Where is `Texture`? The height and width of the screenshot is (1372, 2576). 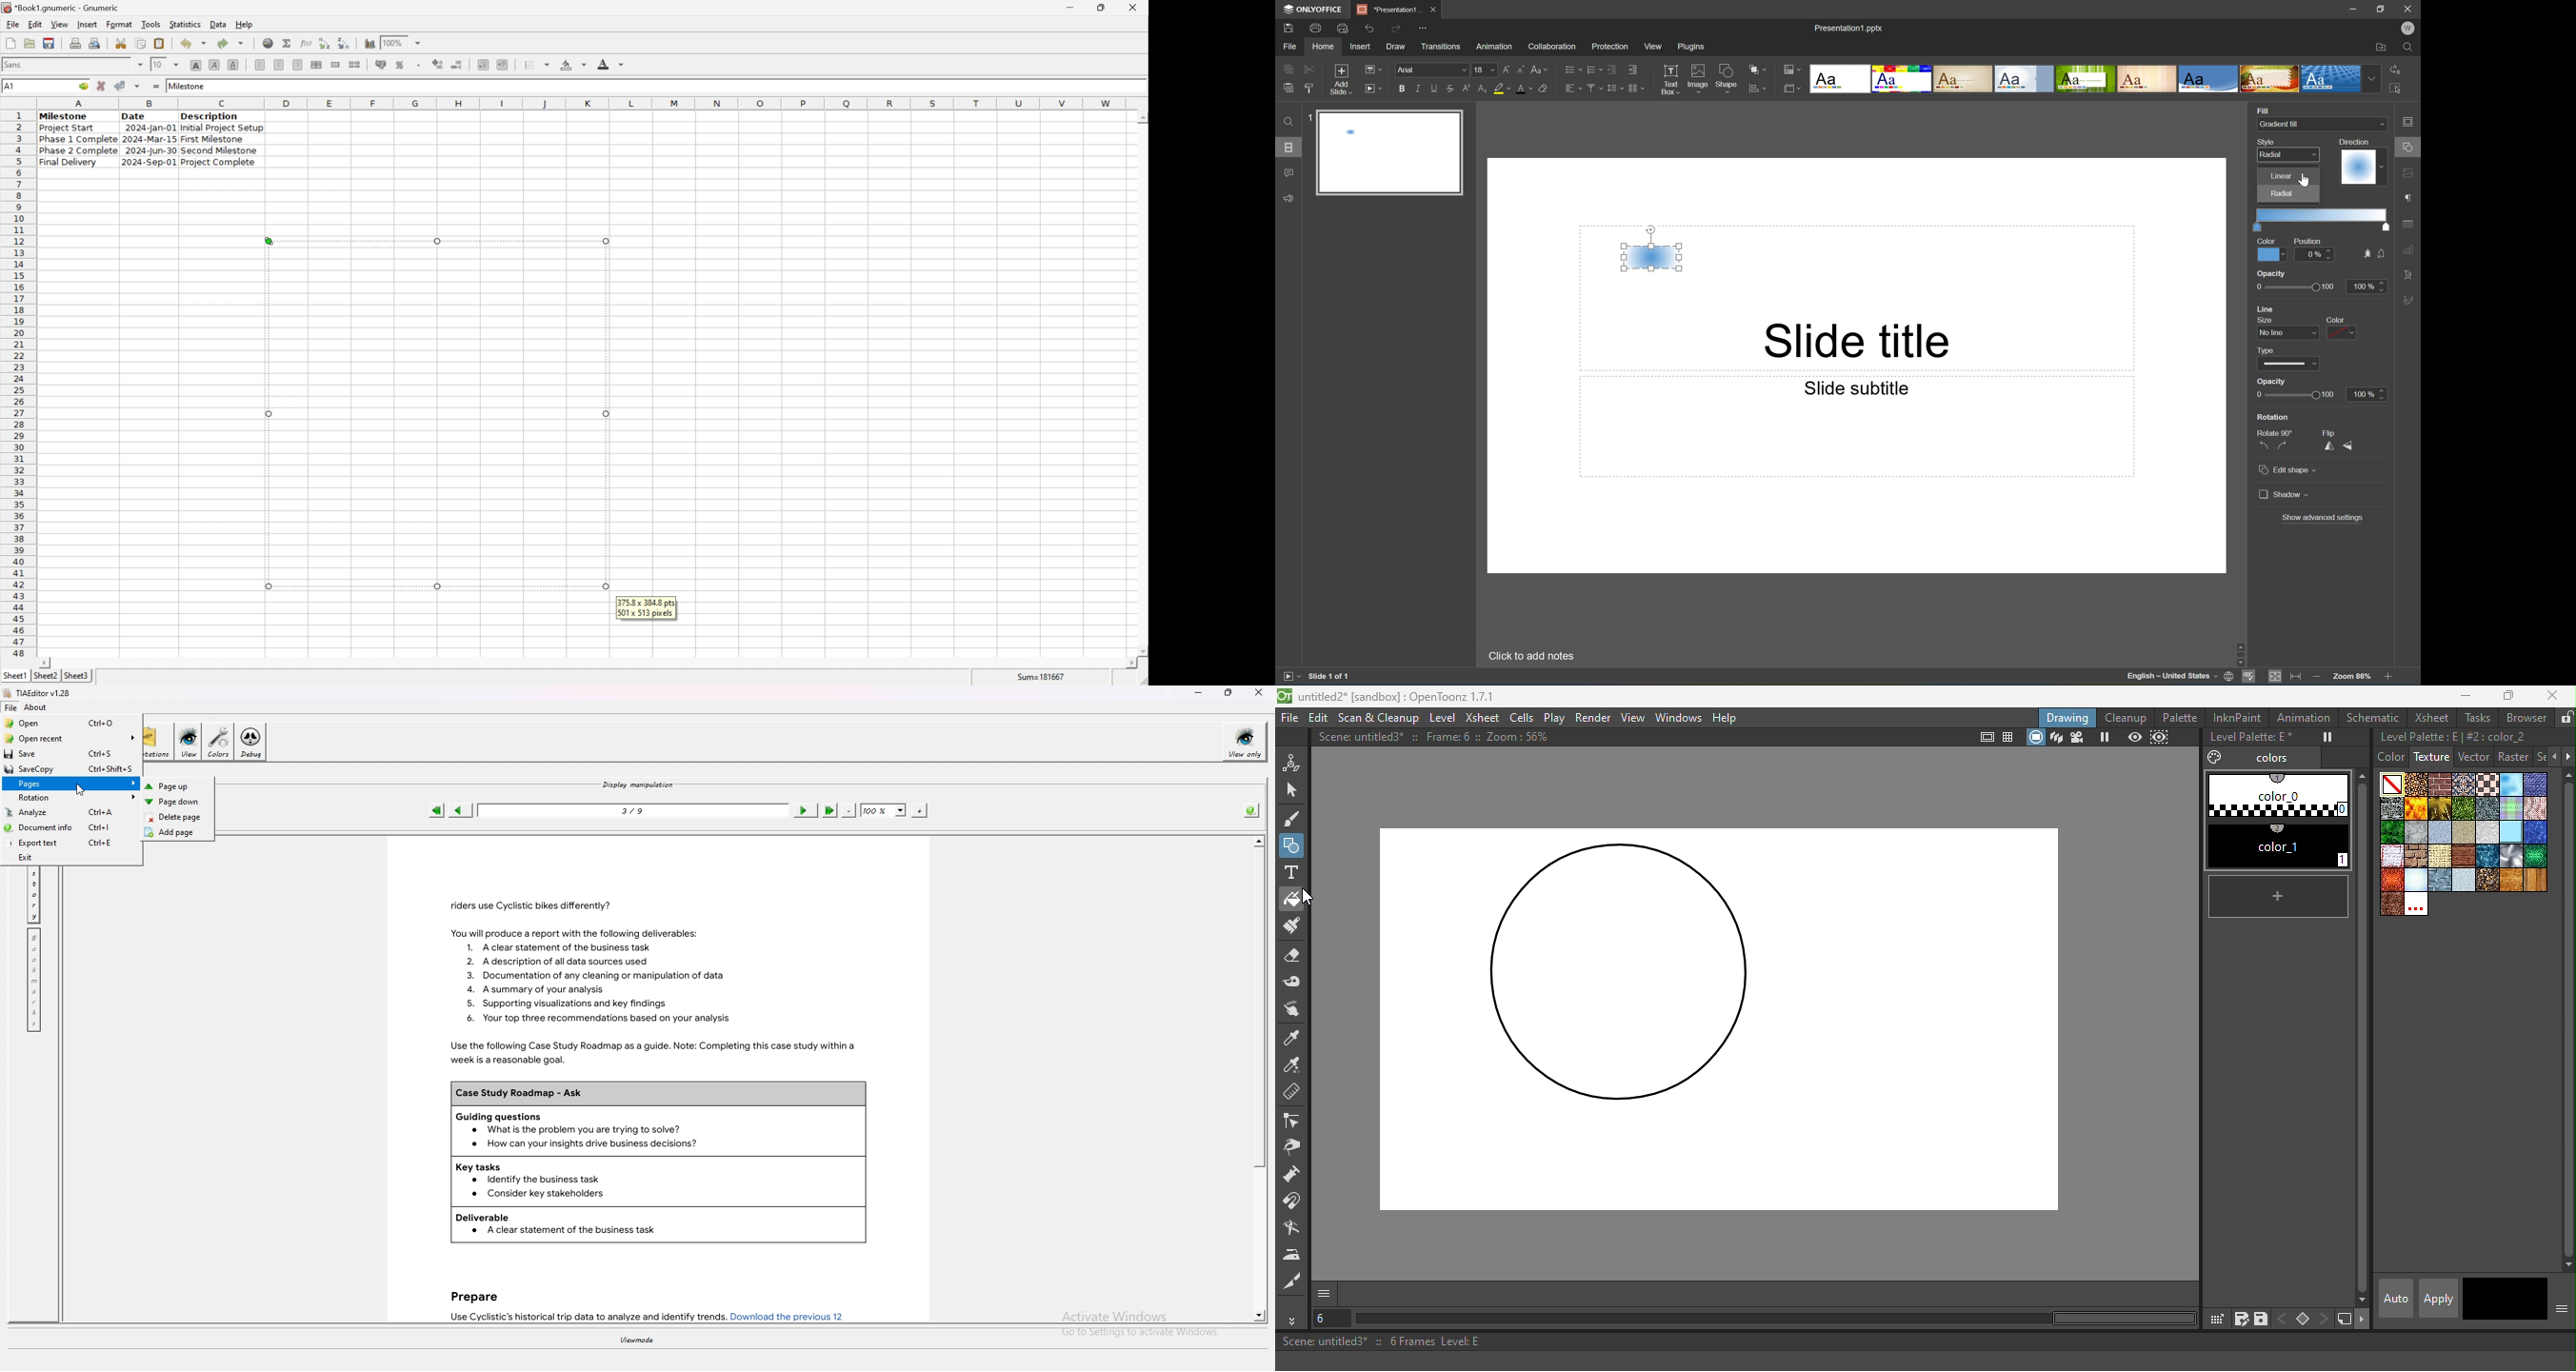 Texture is located at coordinates (2430, 756).